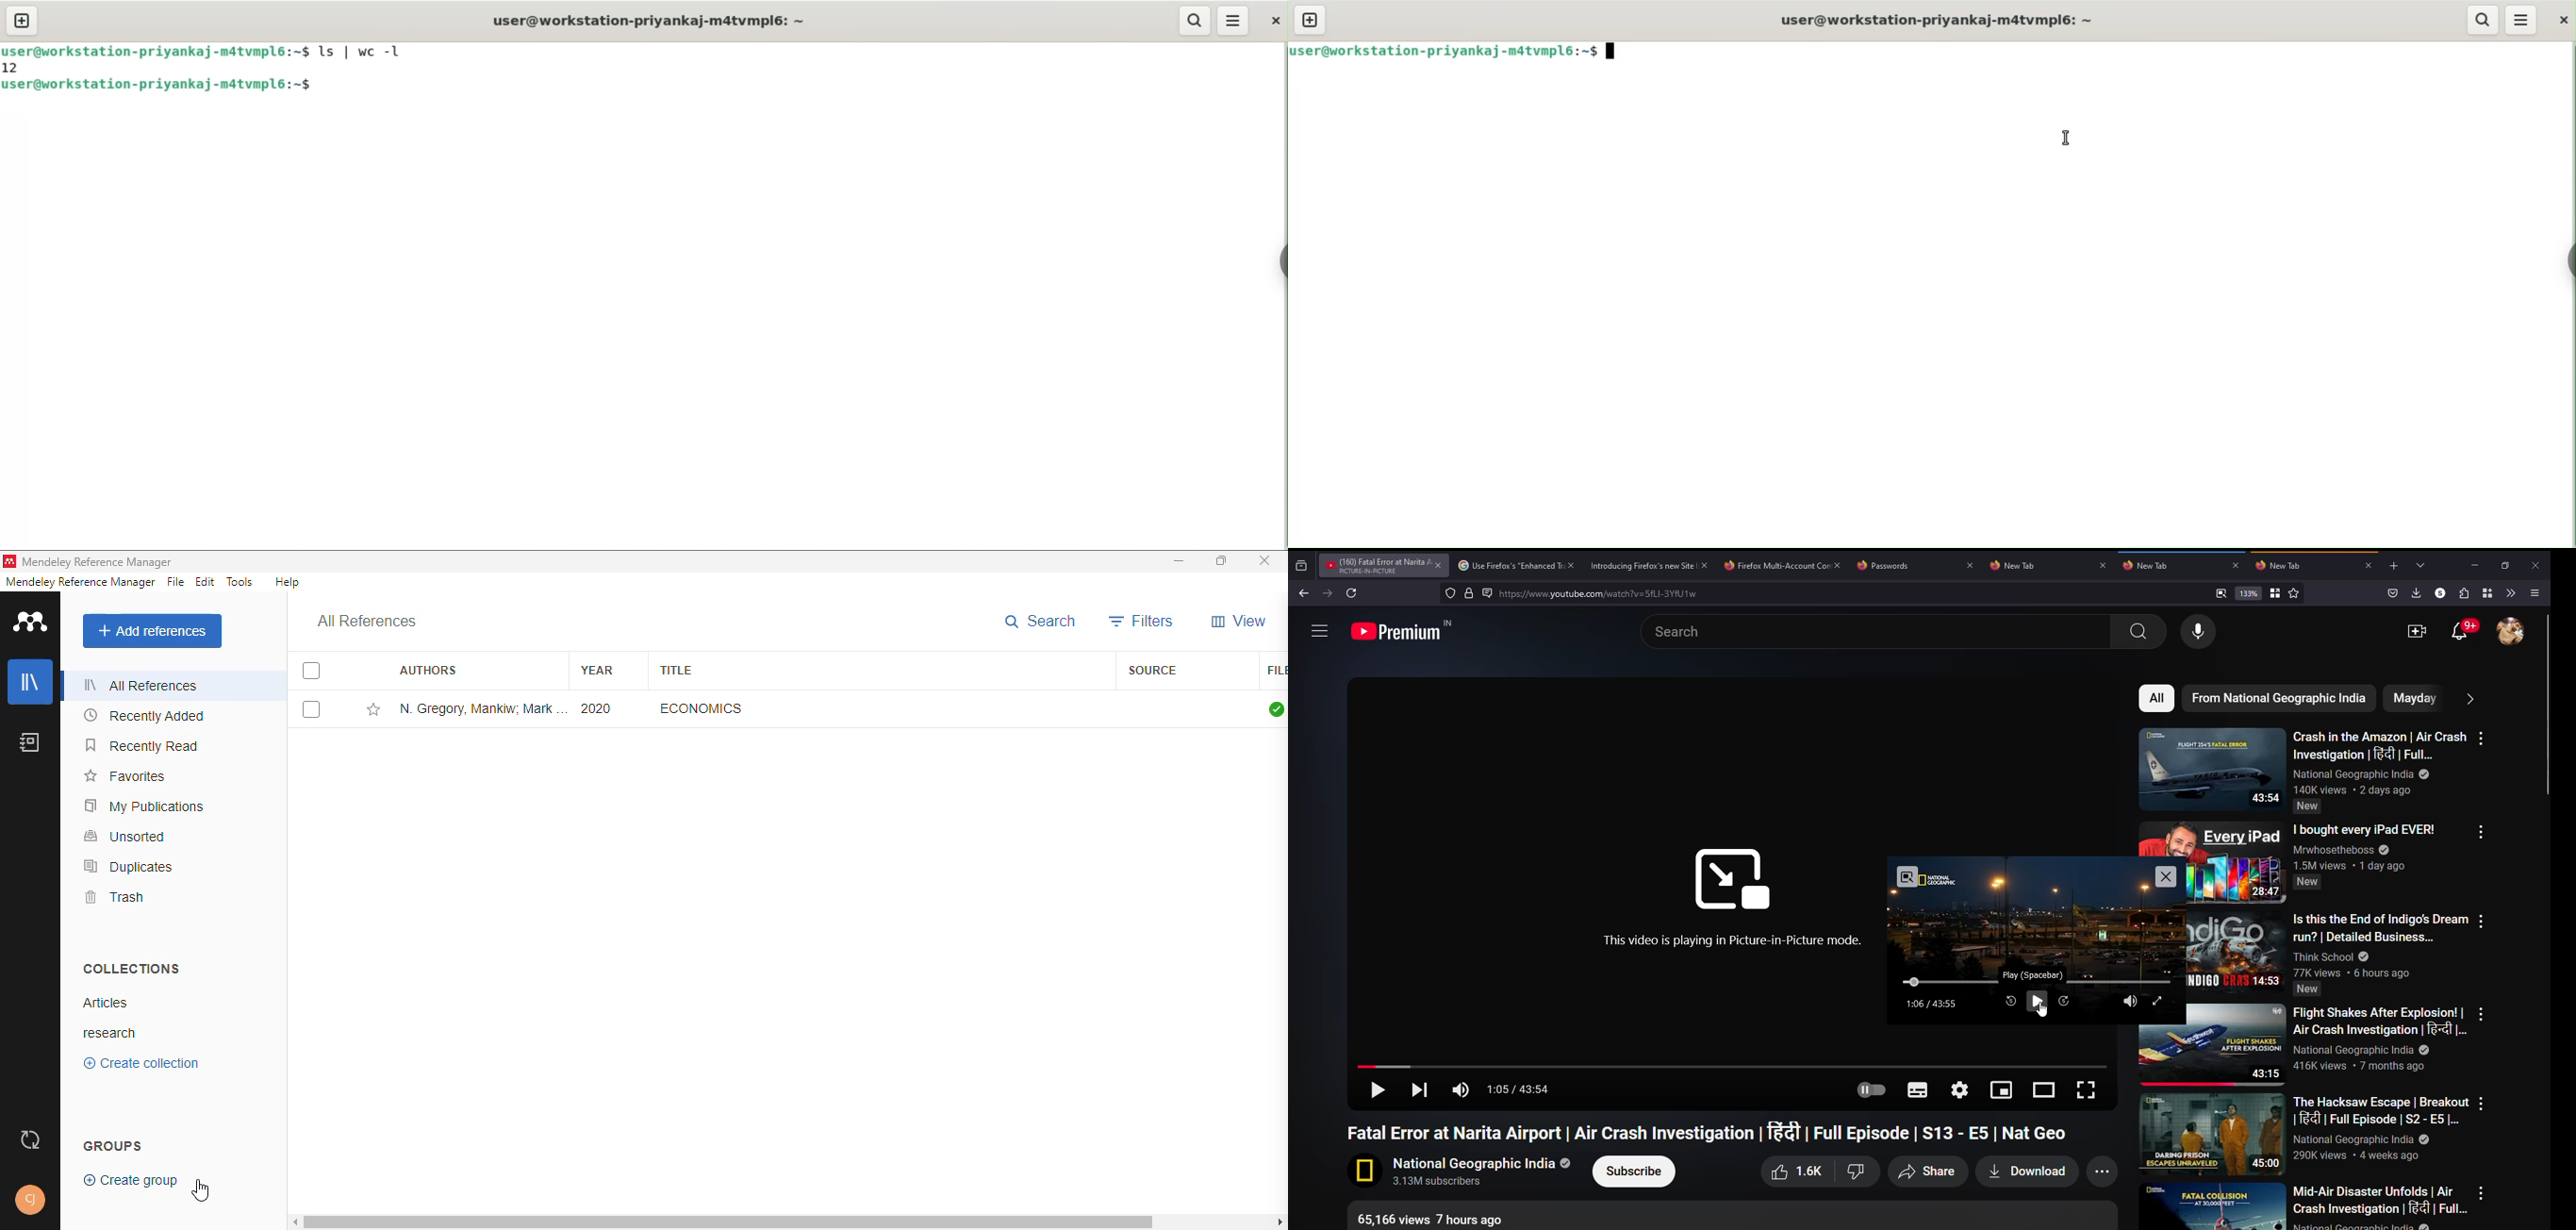  I want to click on YouTube tab, so click(1375, 565).